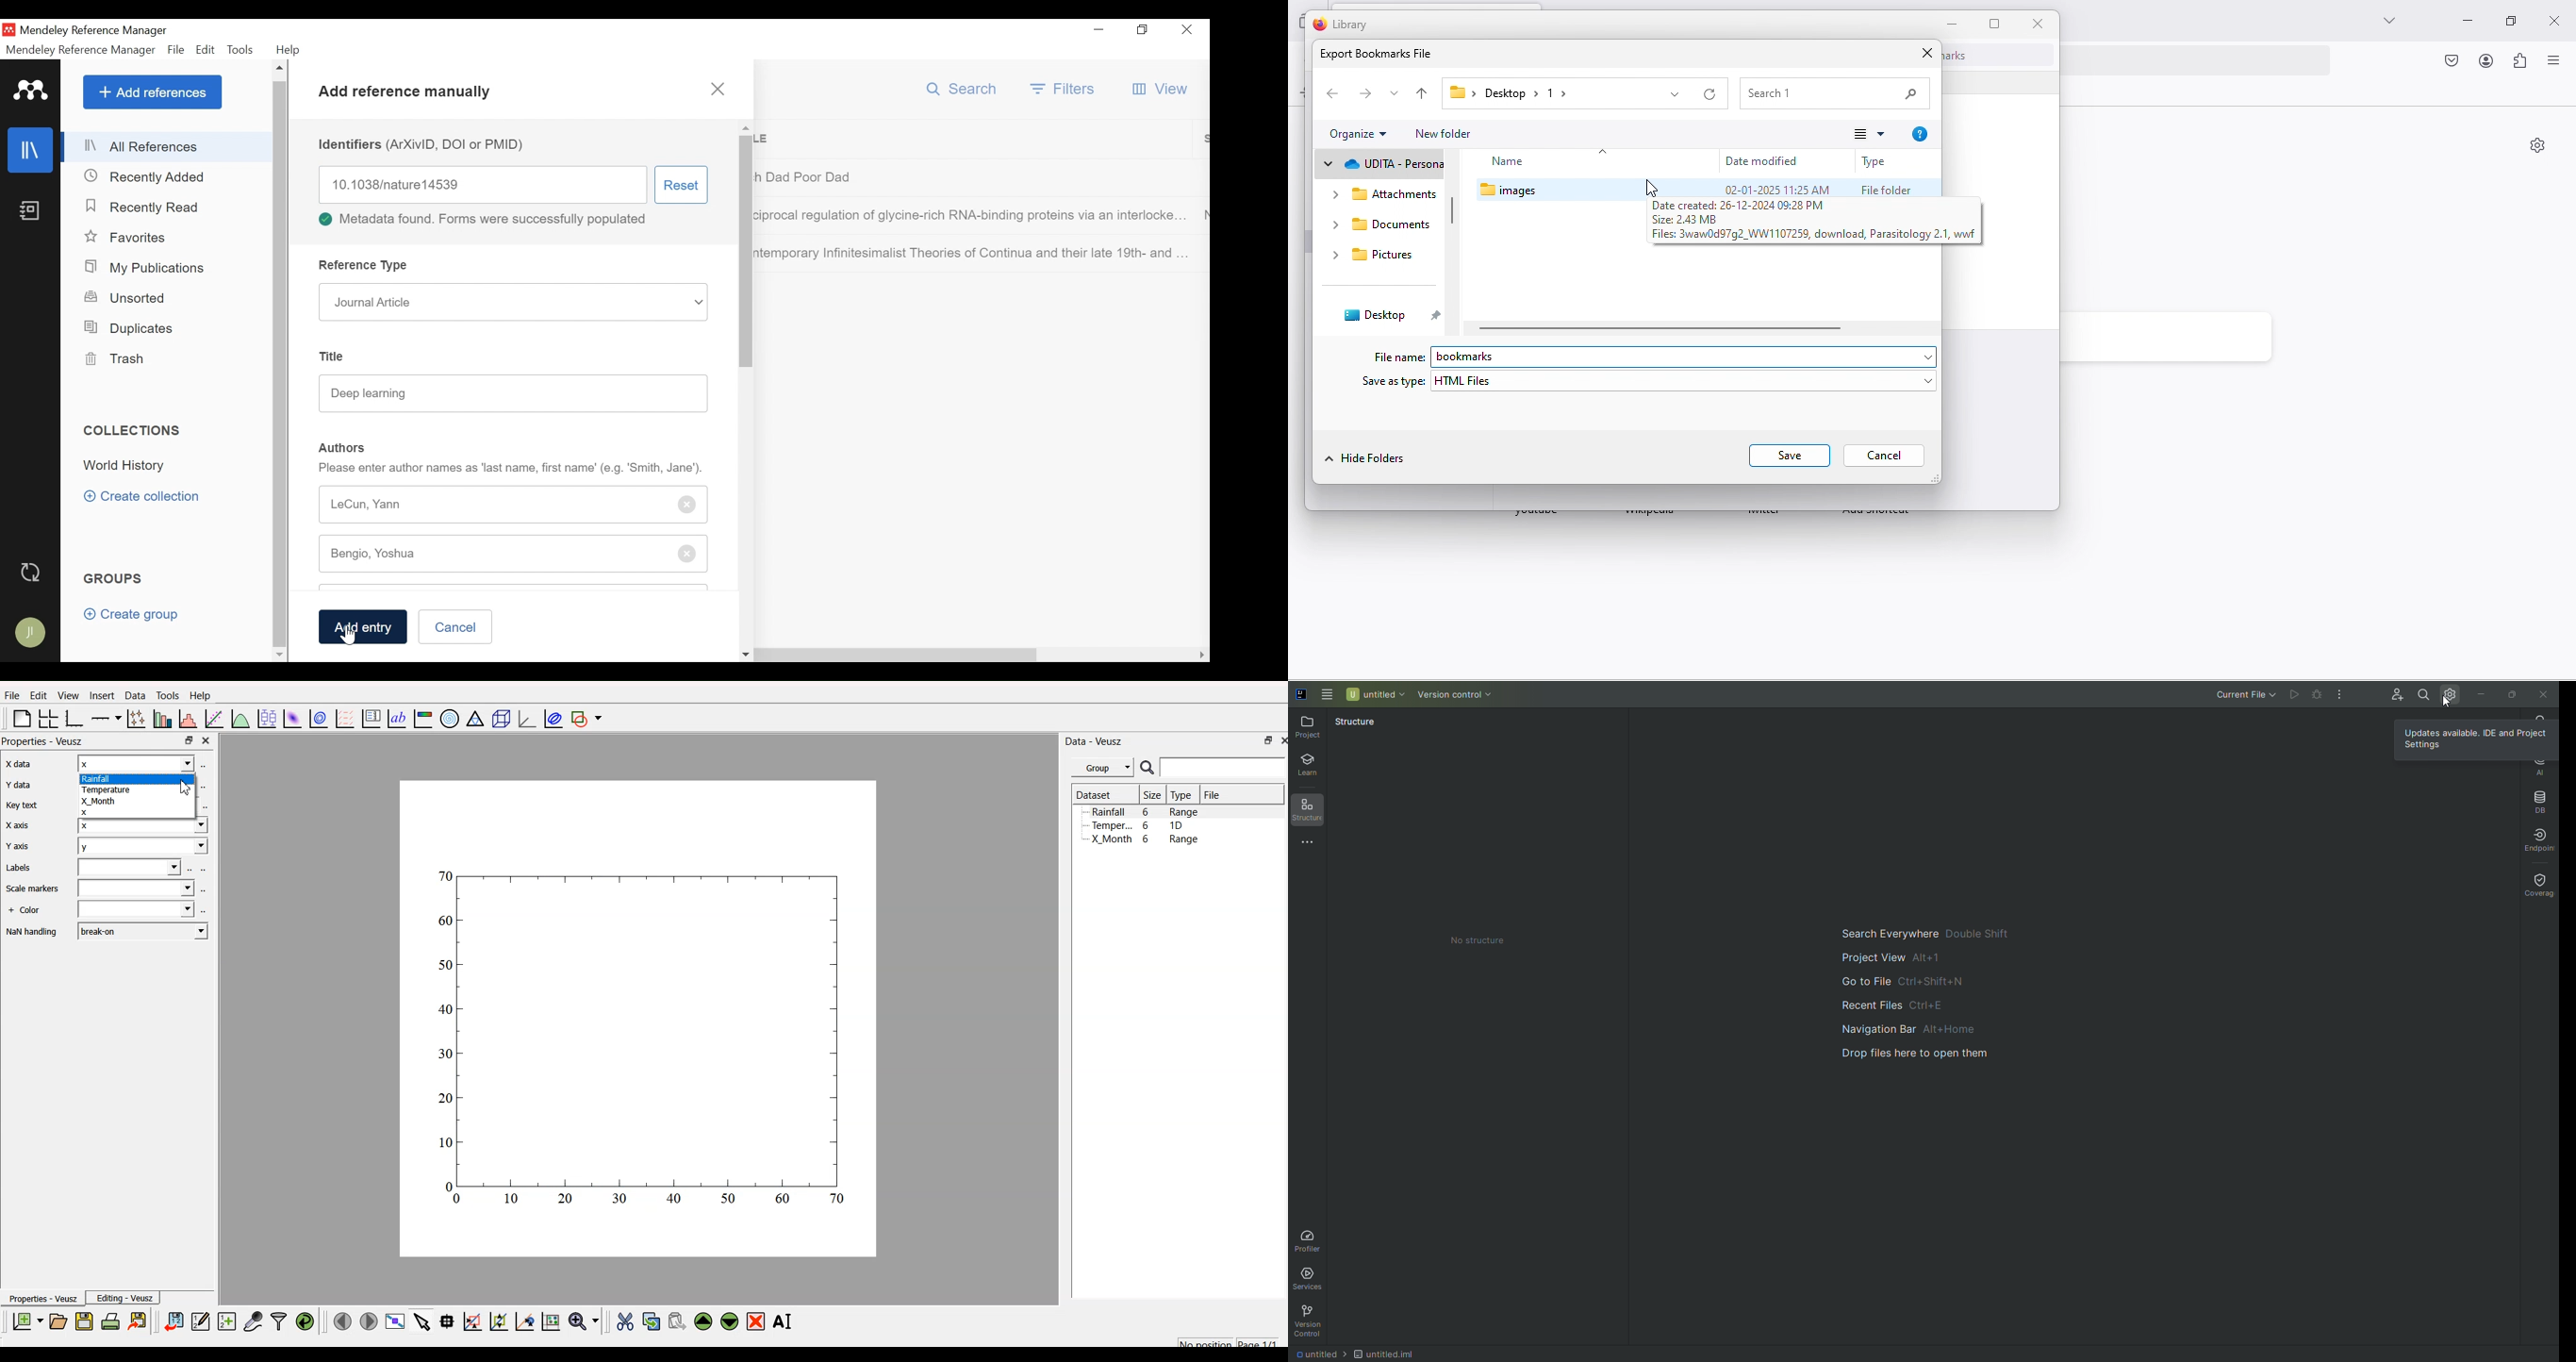 This screenshot has width=2576, height=1372. I want to click on visit chrome, so click(2453, 62).